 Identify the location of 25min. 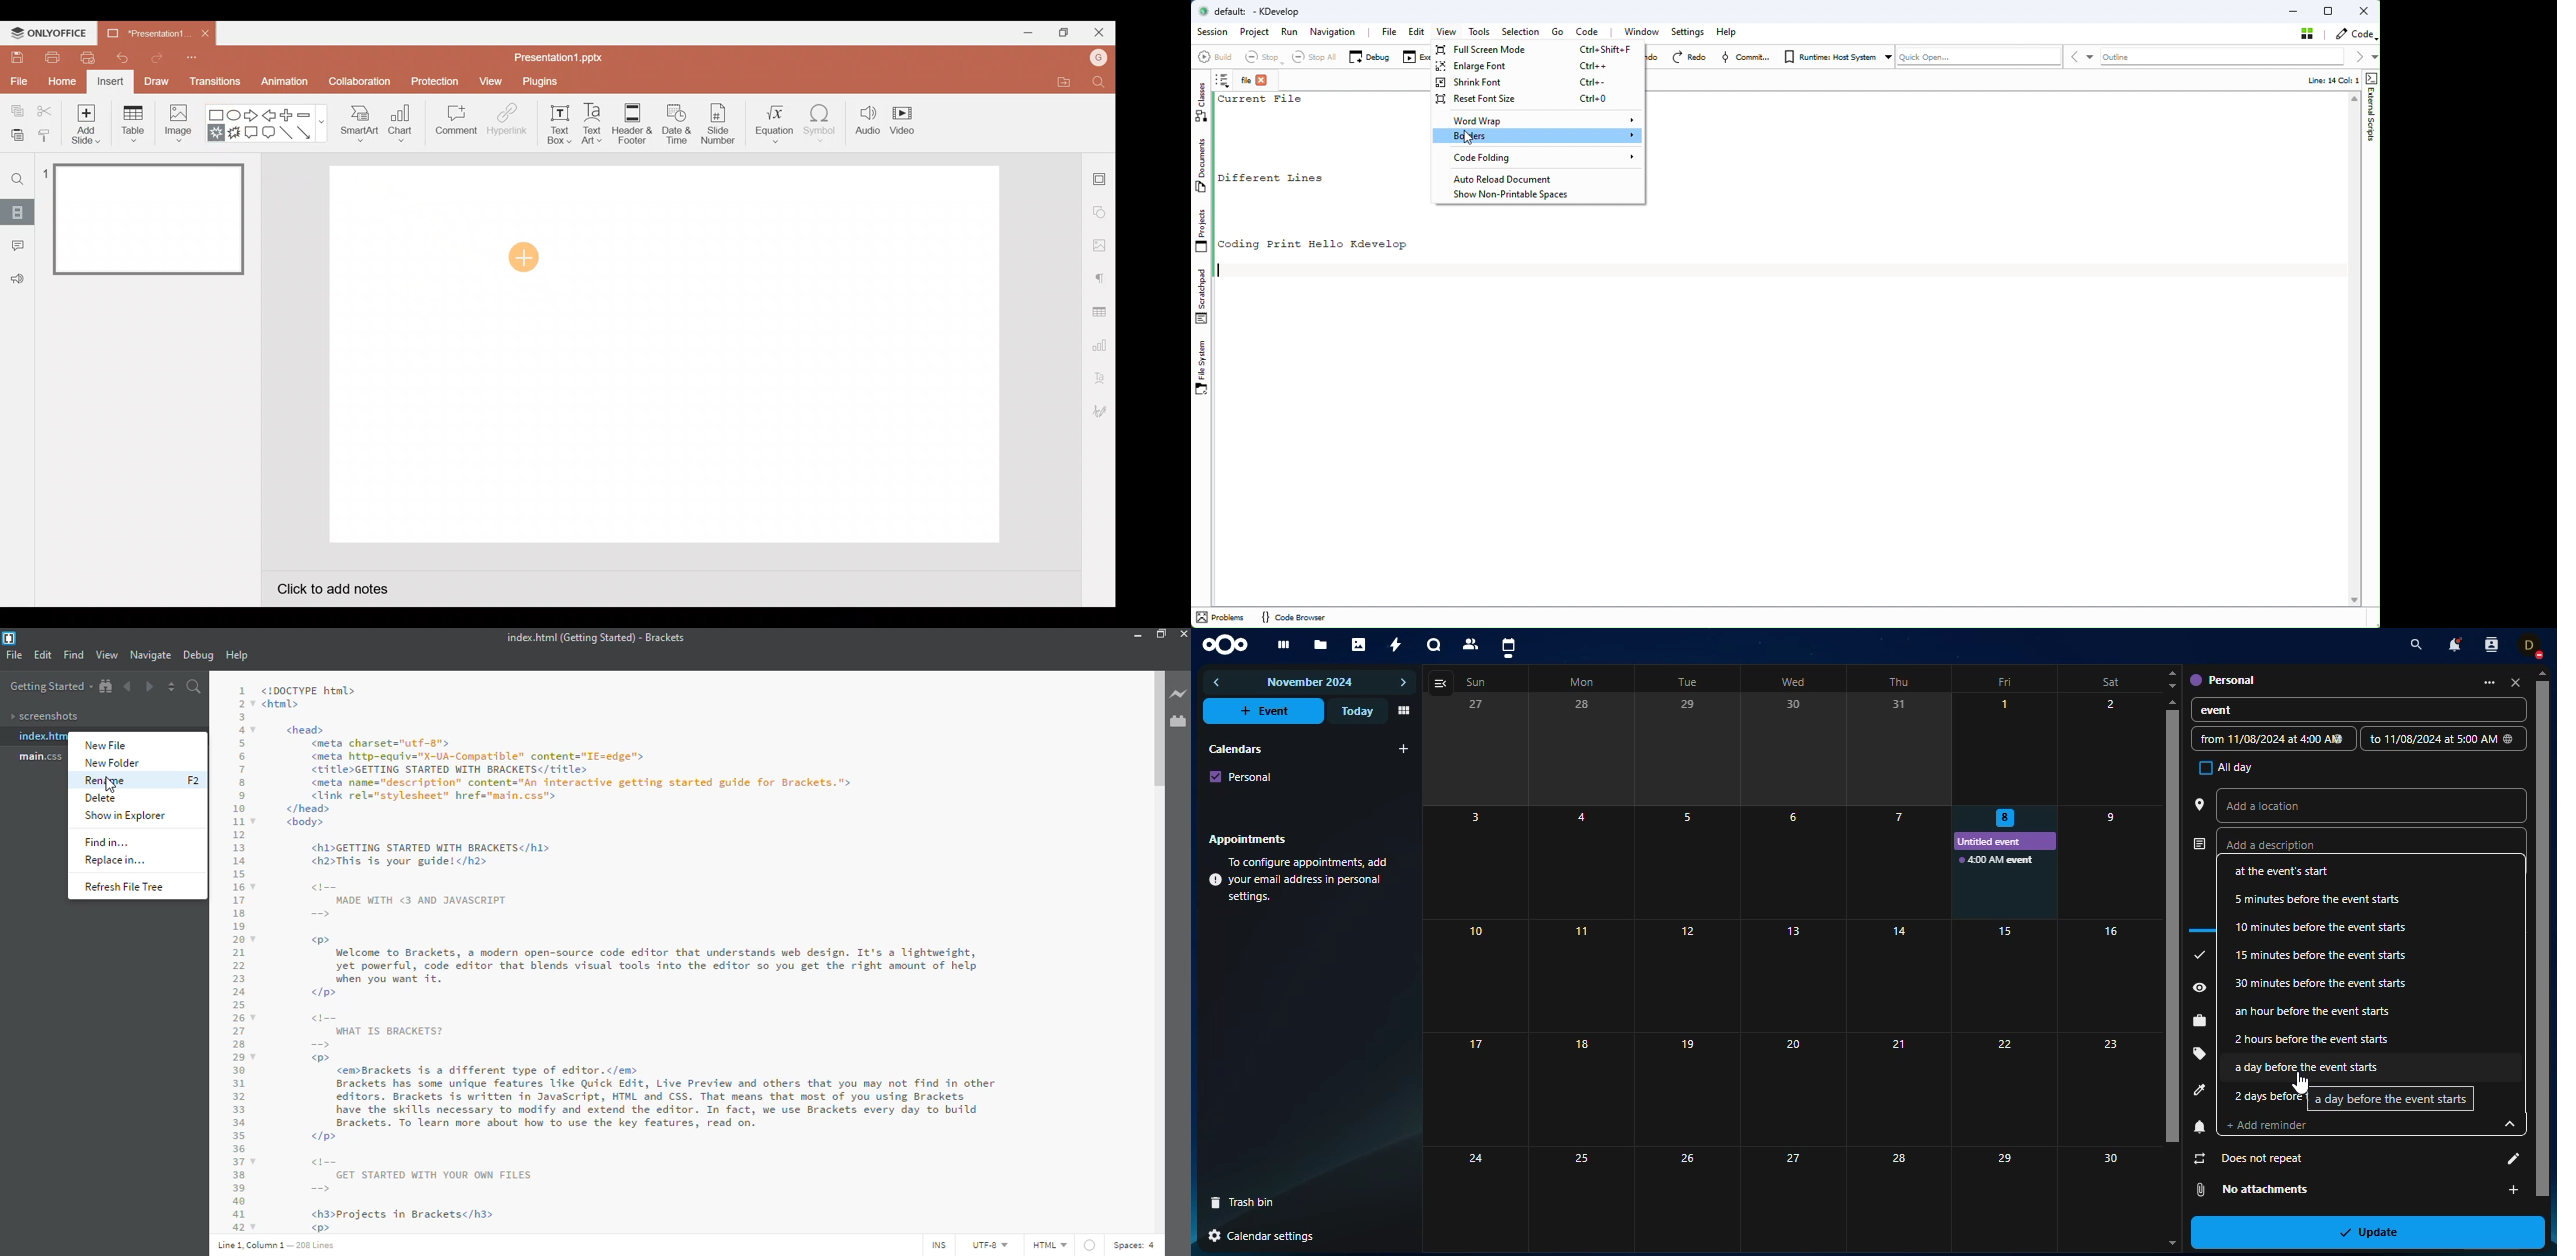
(2321, 956).